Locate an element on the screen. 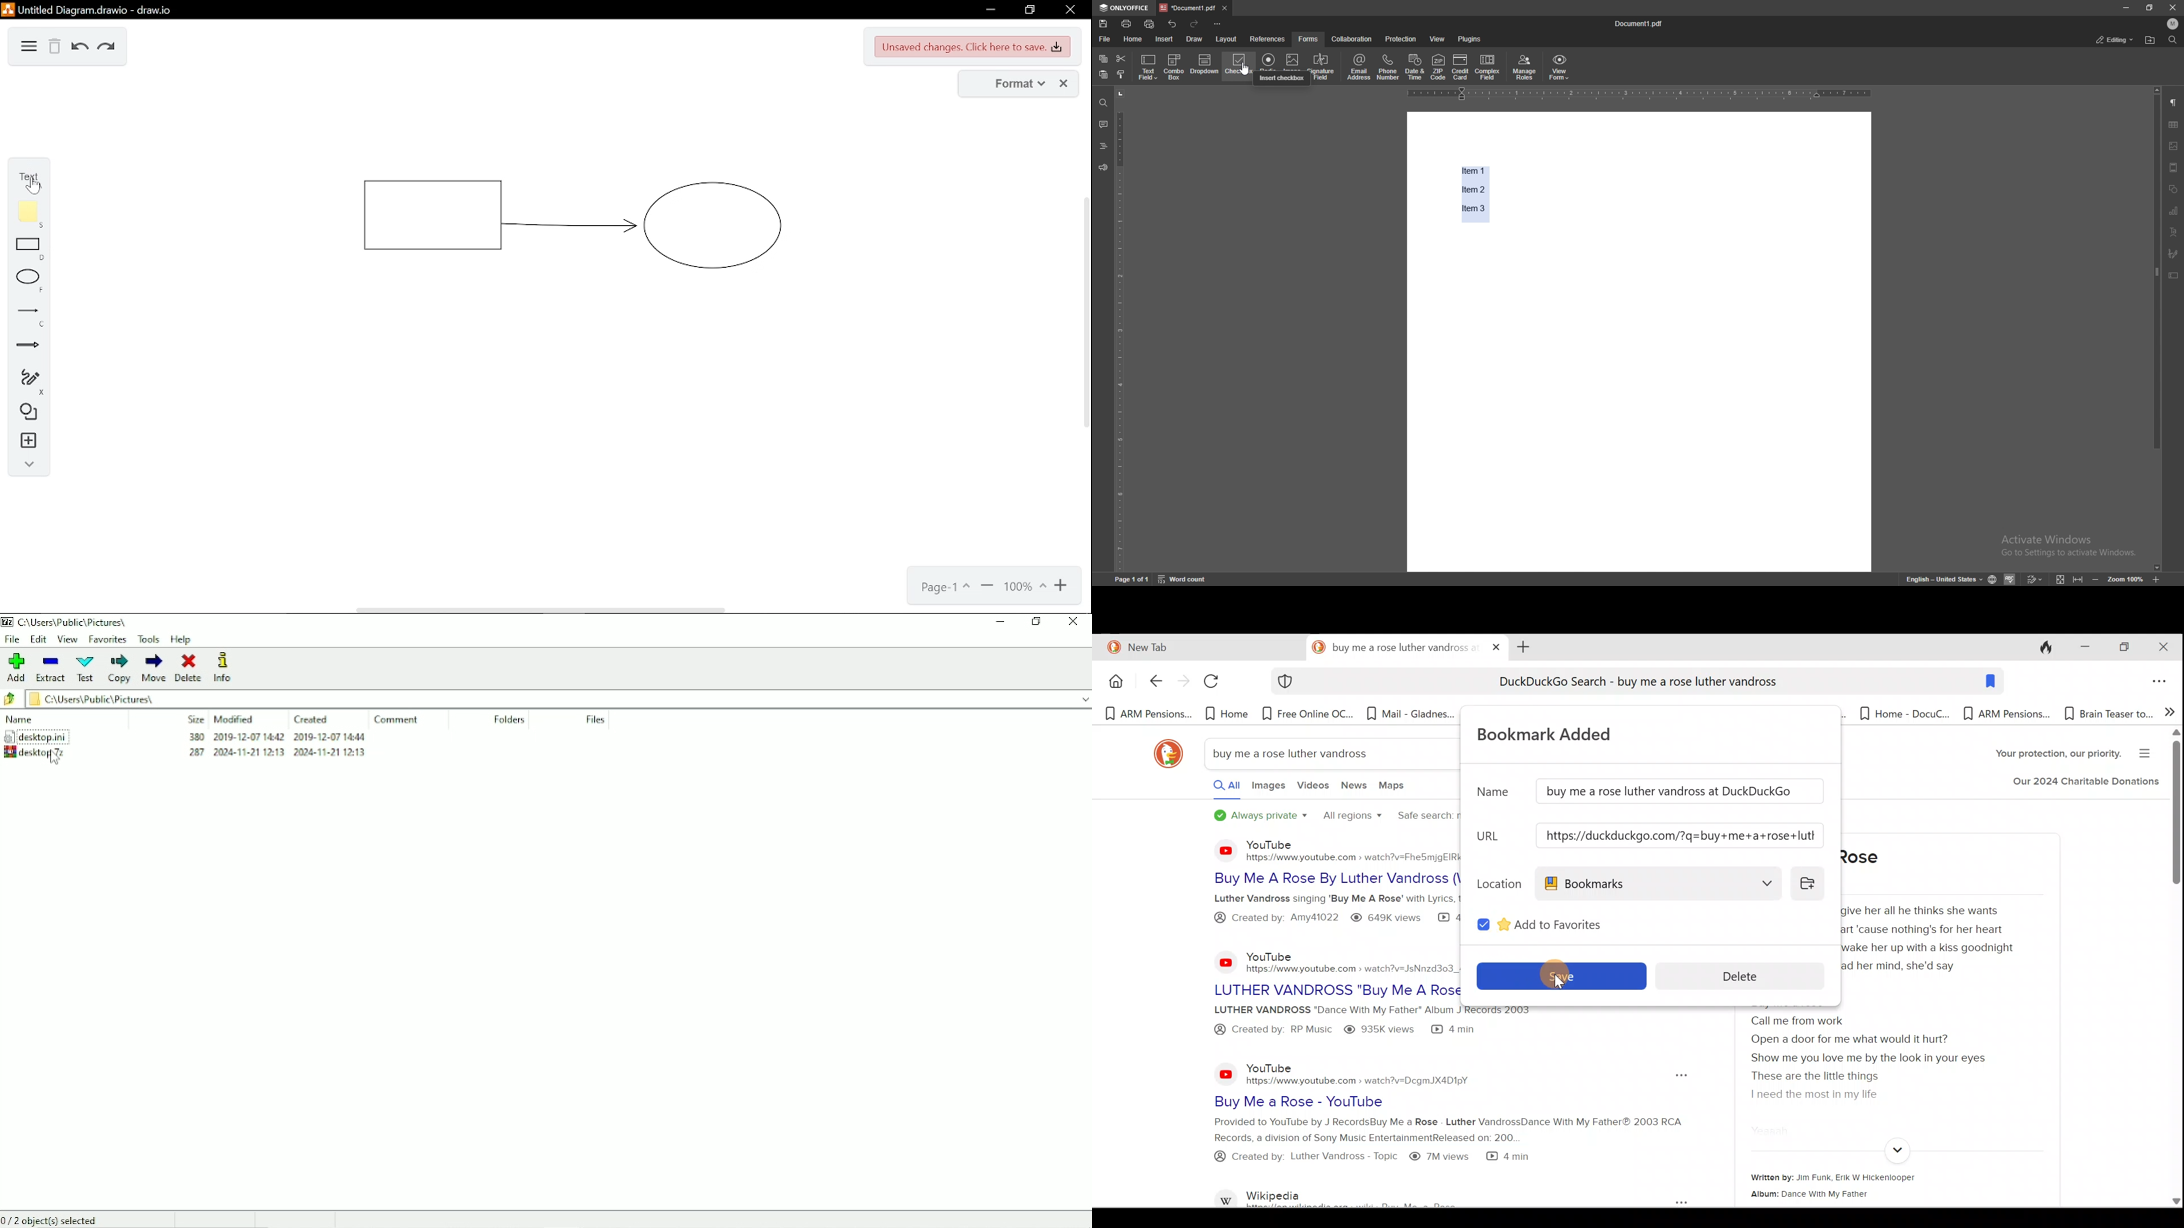 The width and height of the screenshot is (2184, 1232). Cursor is located at coordinates (36, 188).